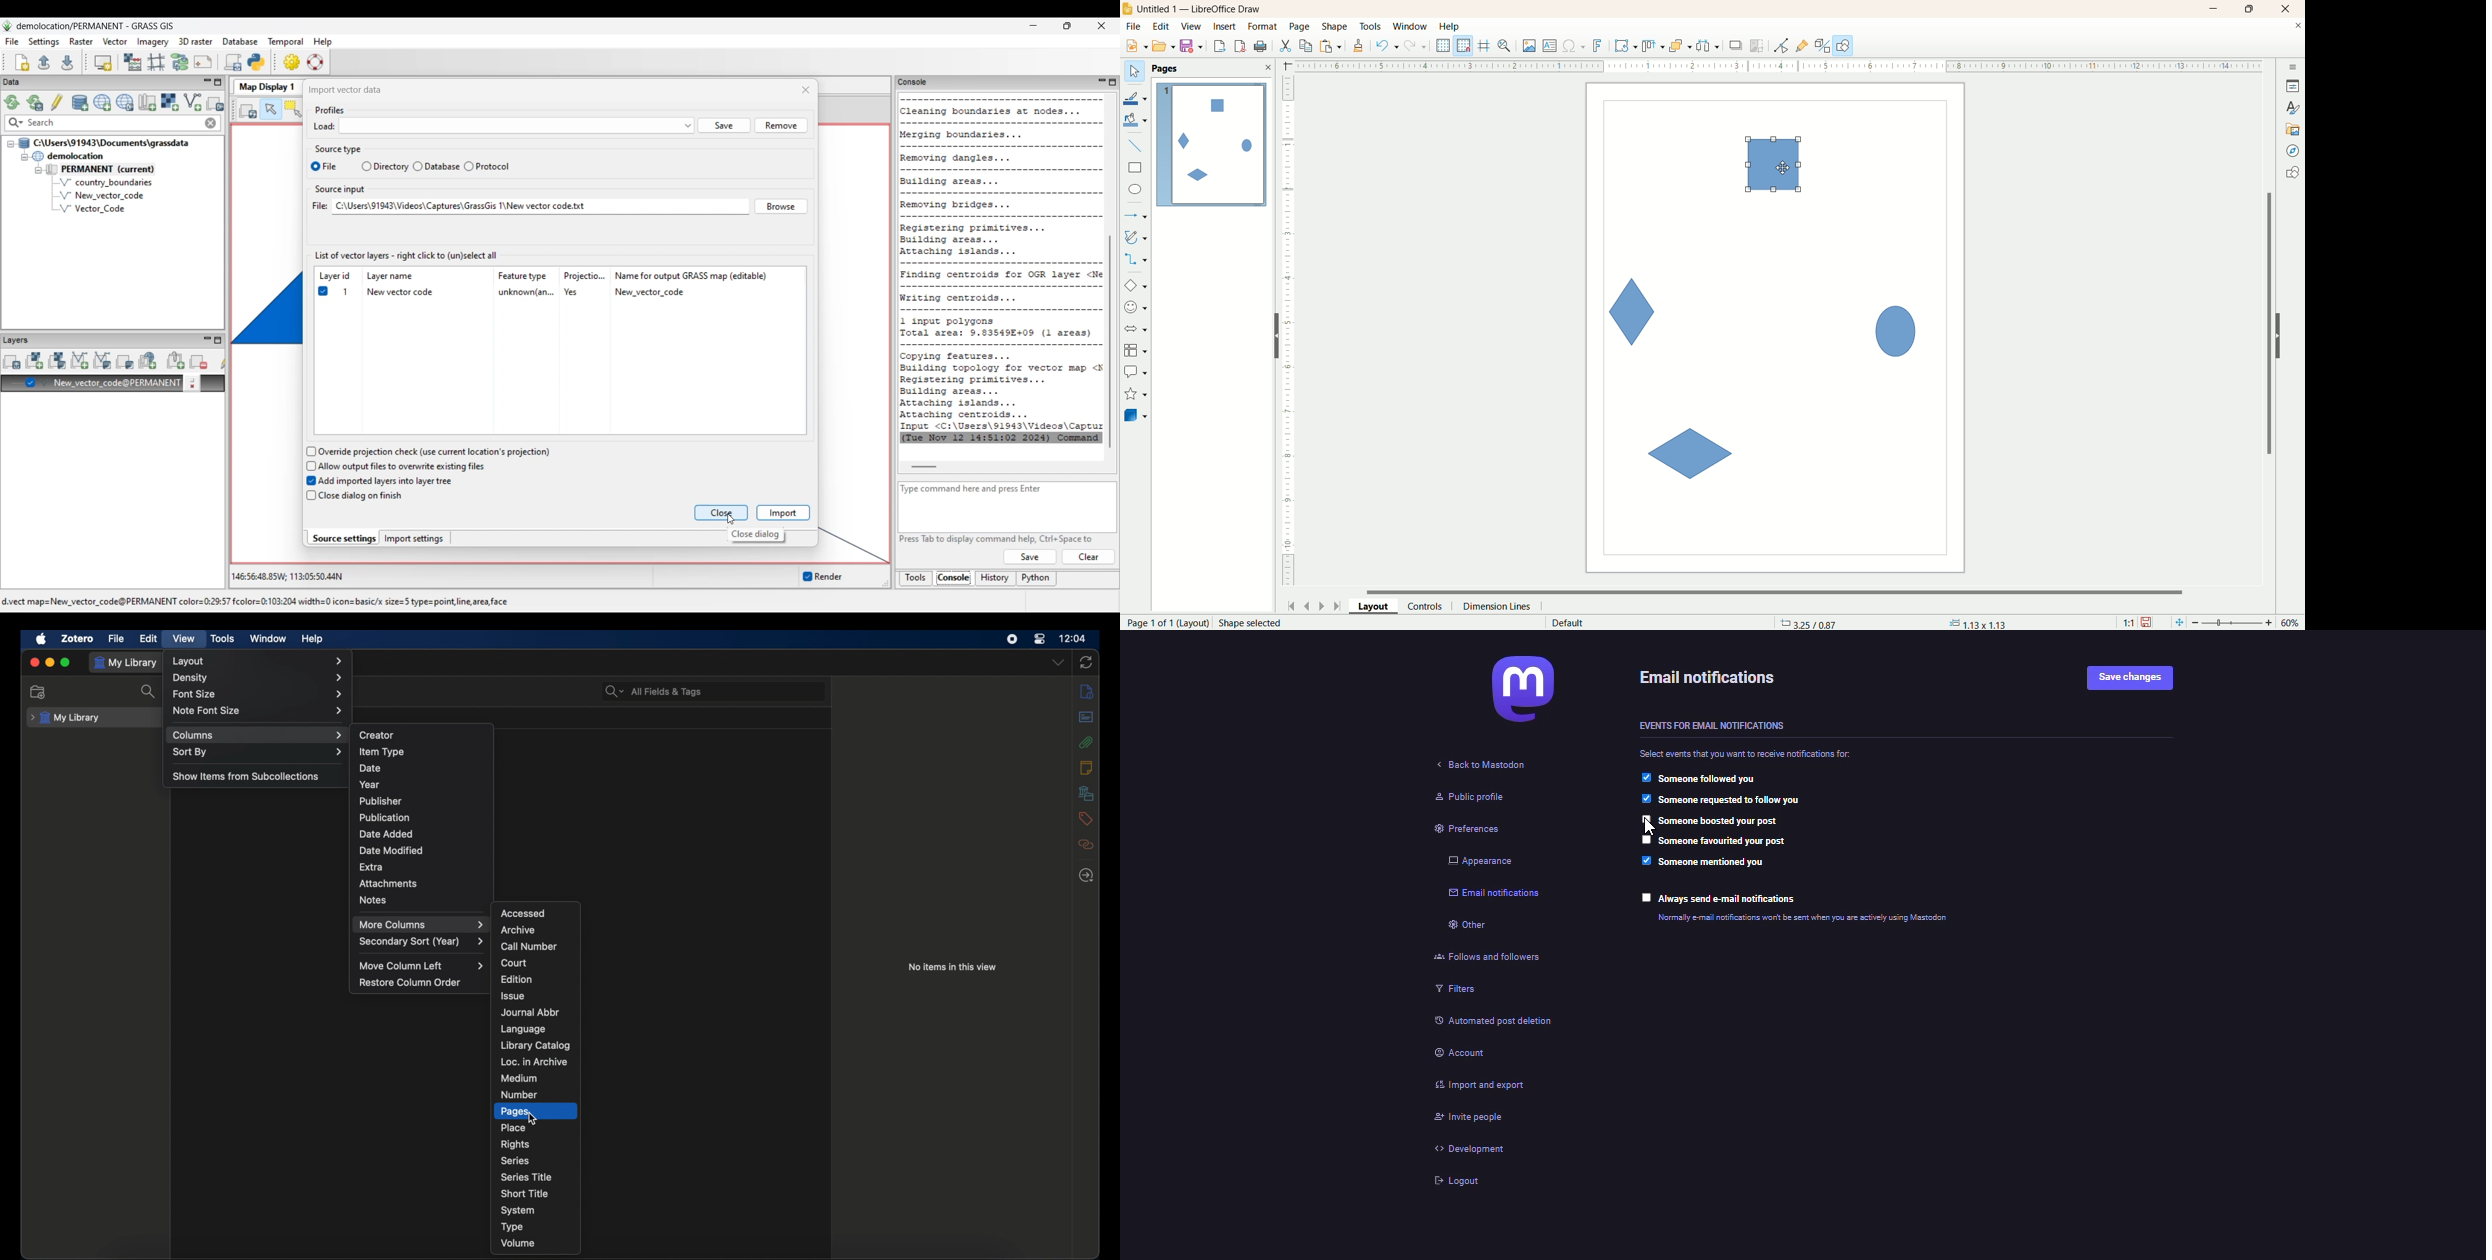 The width and height of the screenshot is (2492, 1260). Describe the element at coordinates (1164, 46) in the screenshot. I see `open` at that location.